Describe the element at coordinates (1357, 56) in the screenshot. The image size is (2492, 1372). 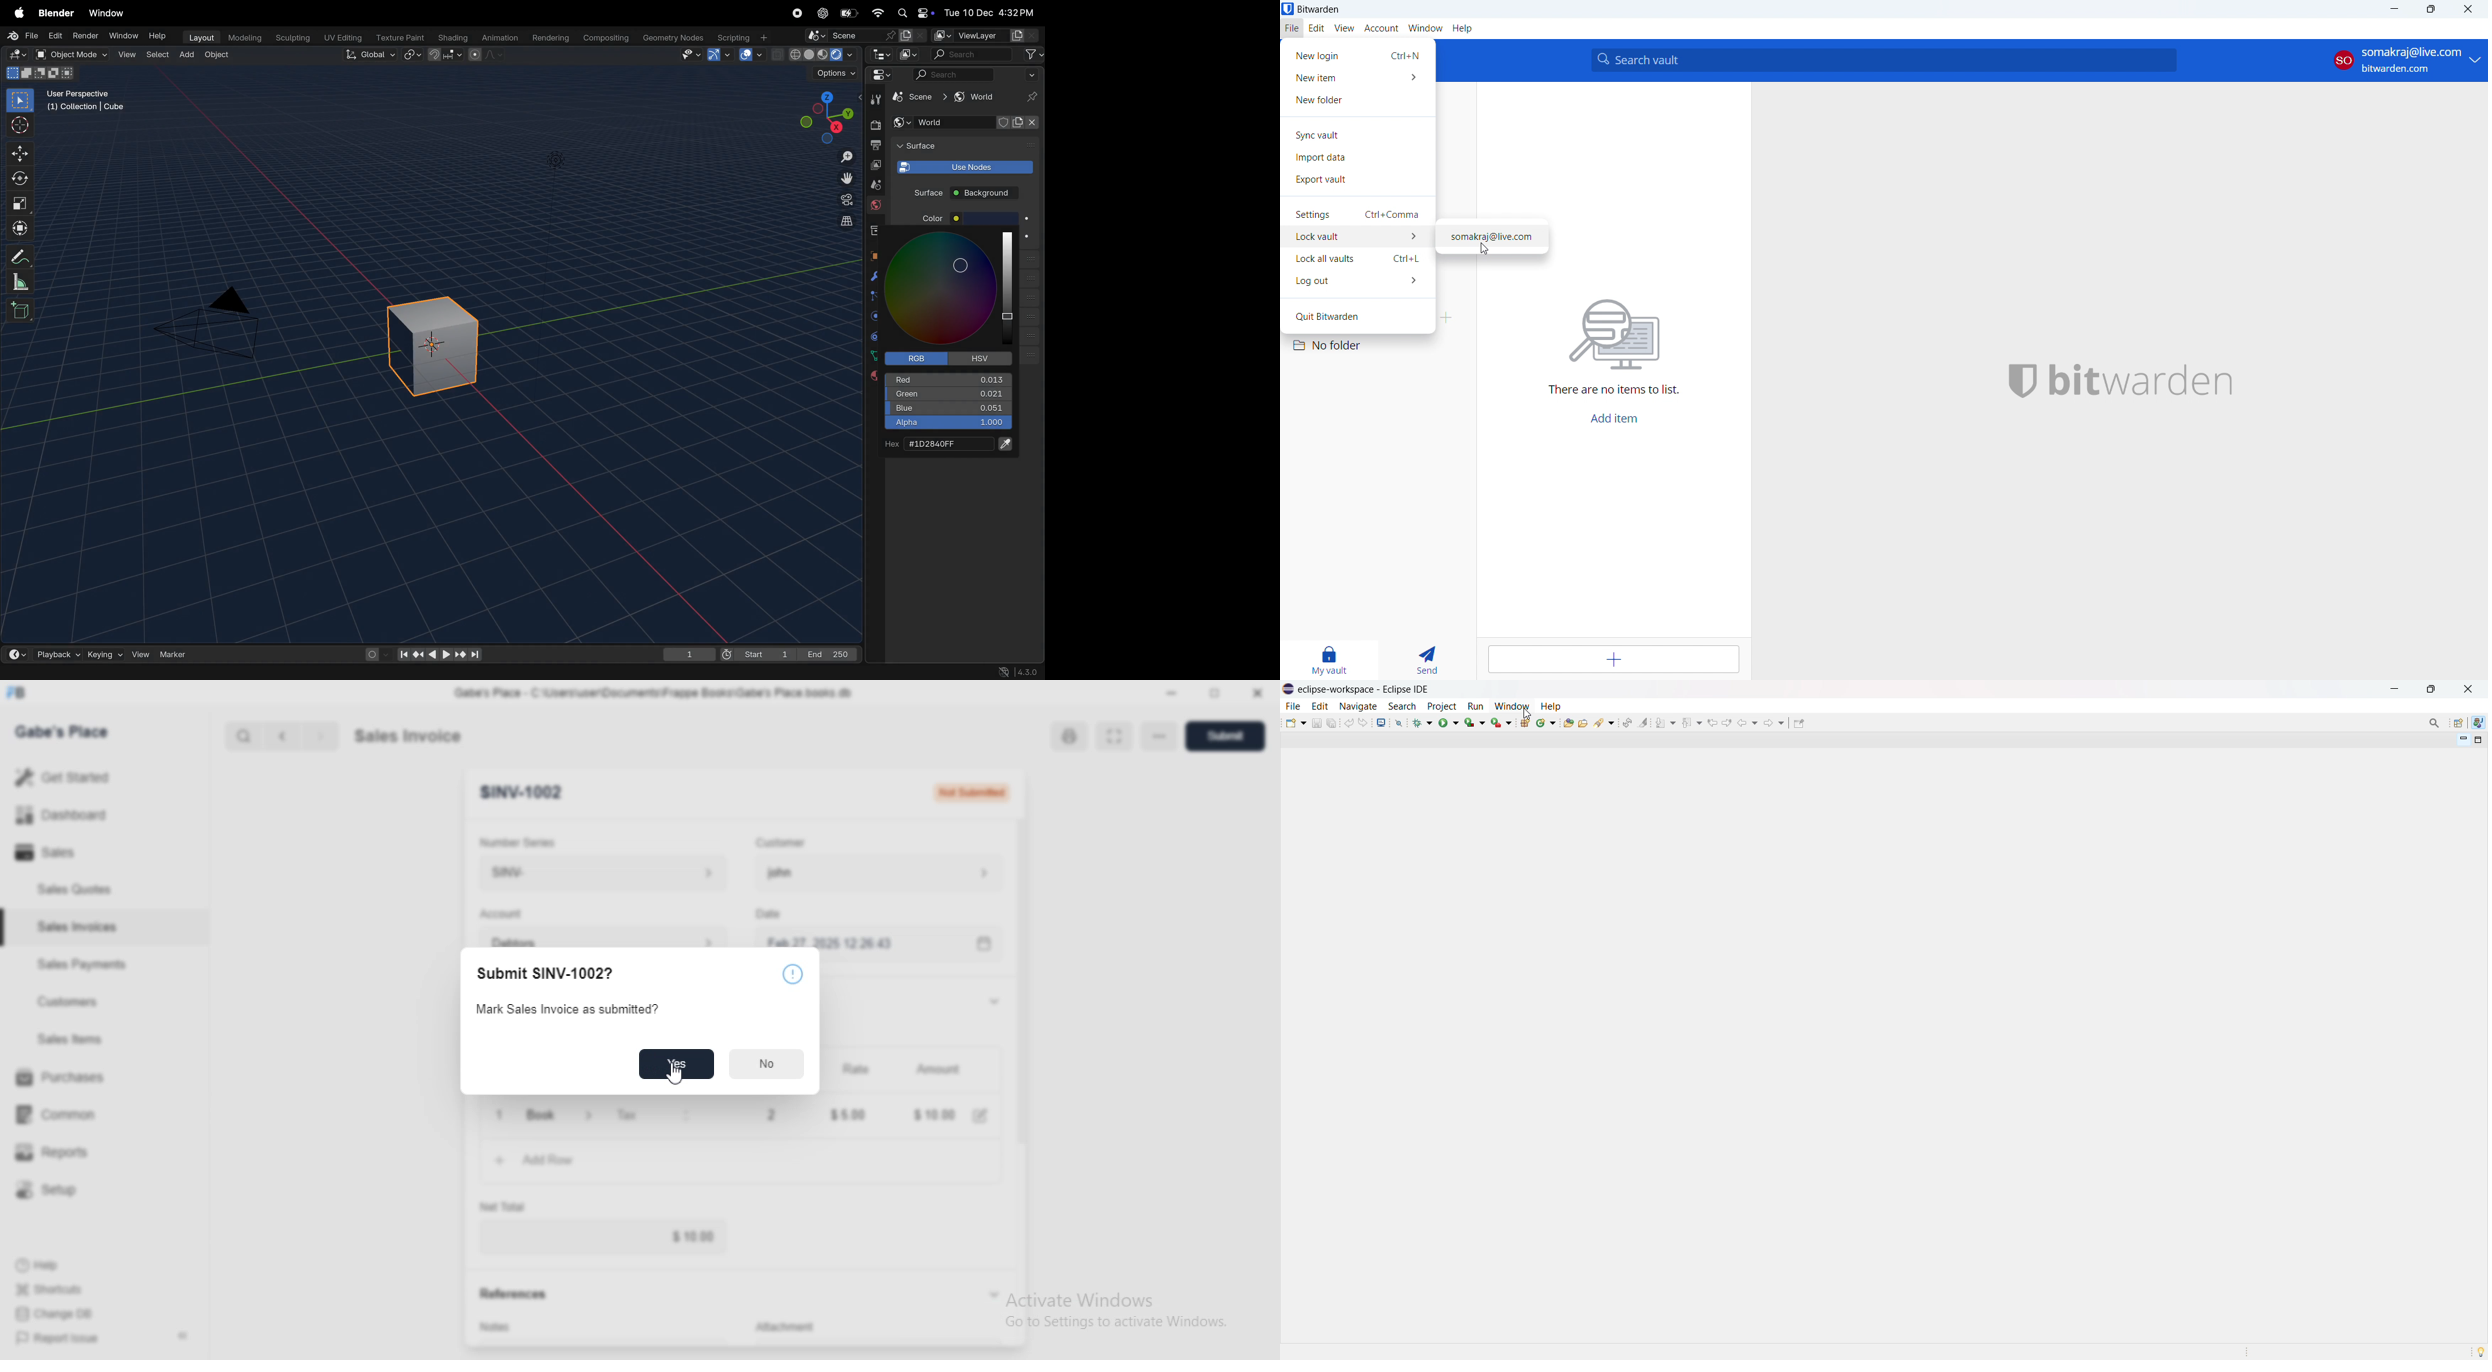
I see `new login` at that location.